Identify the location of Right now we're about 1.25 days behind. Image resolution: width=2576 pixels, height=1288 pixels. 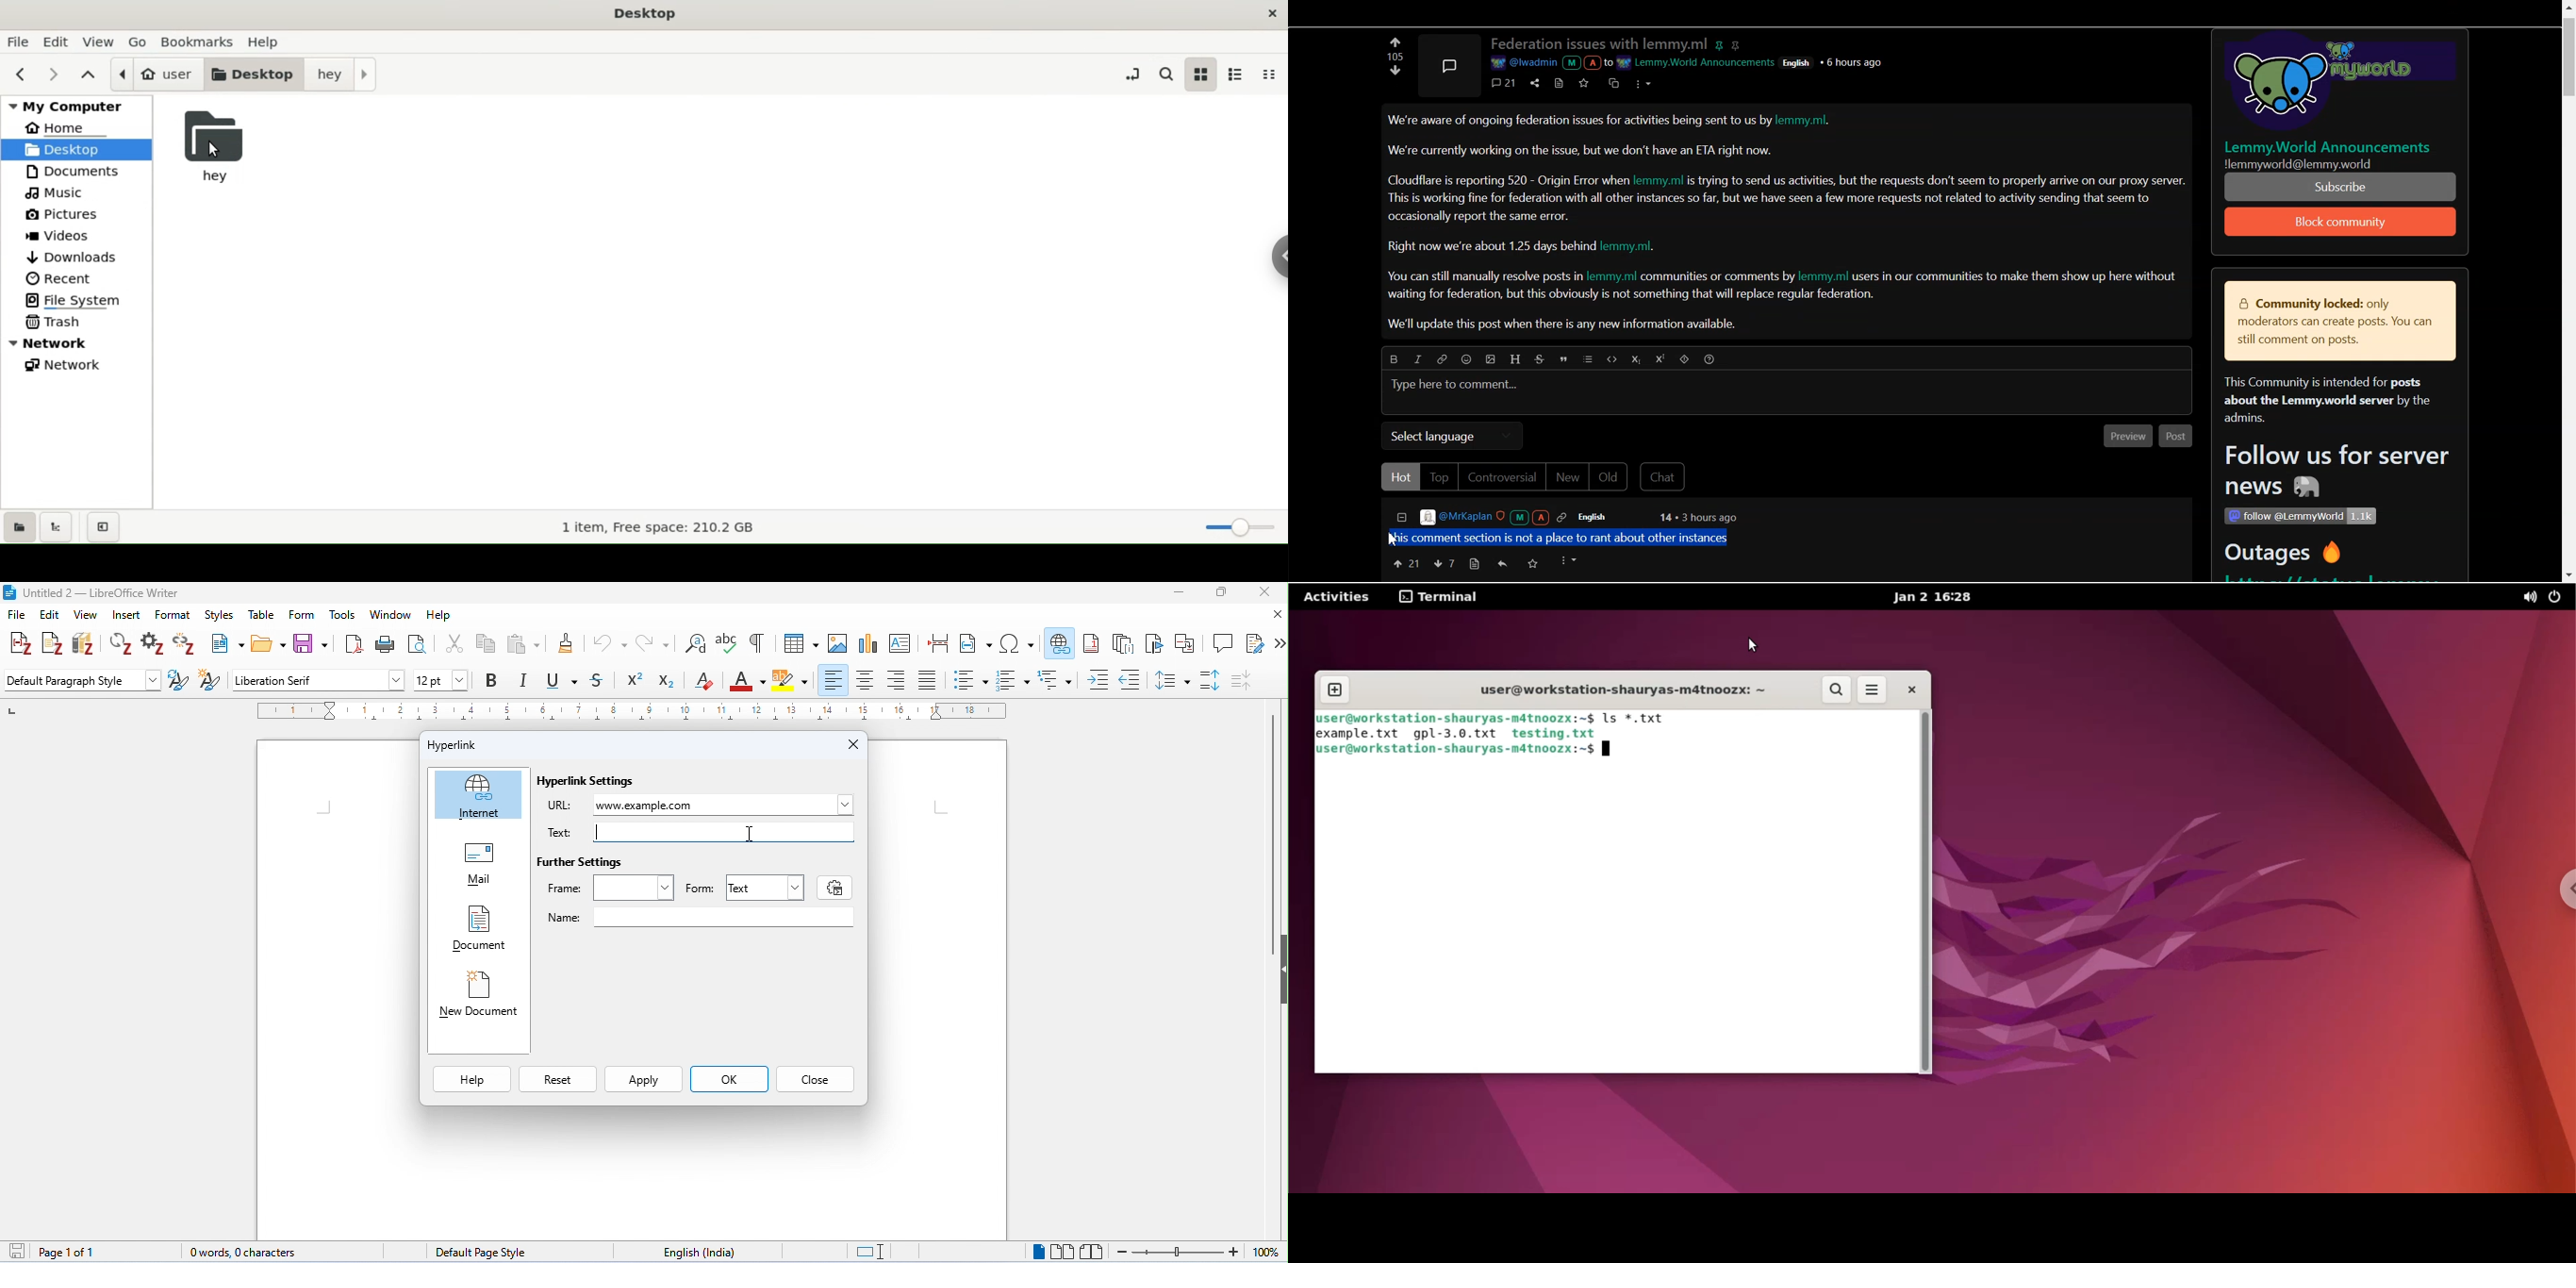
(1493, 247).